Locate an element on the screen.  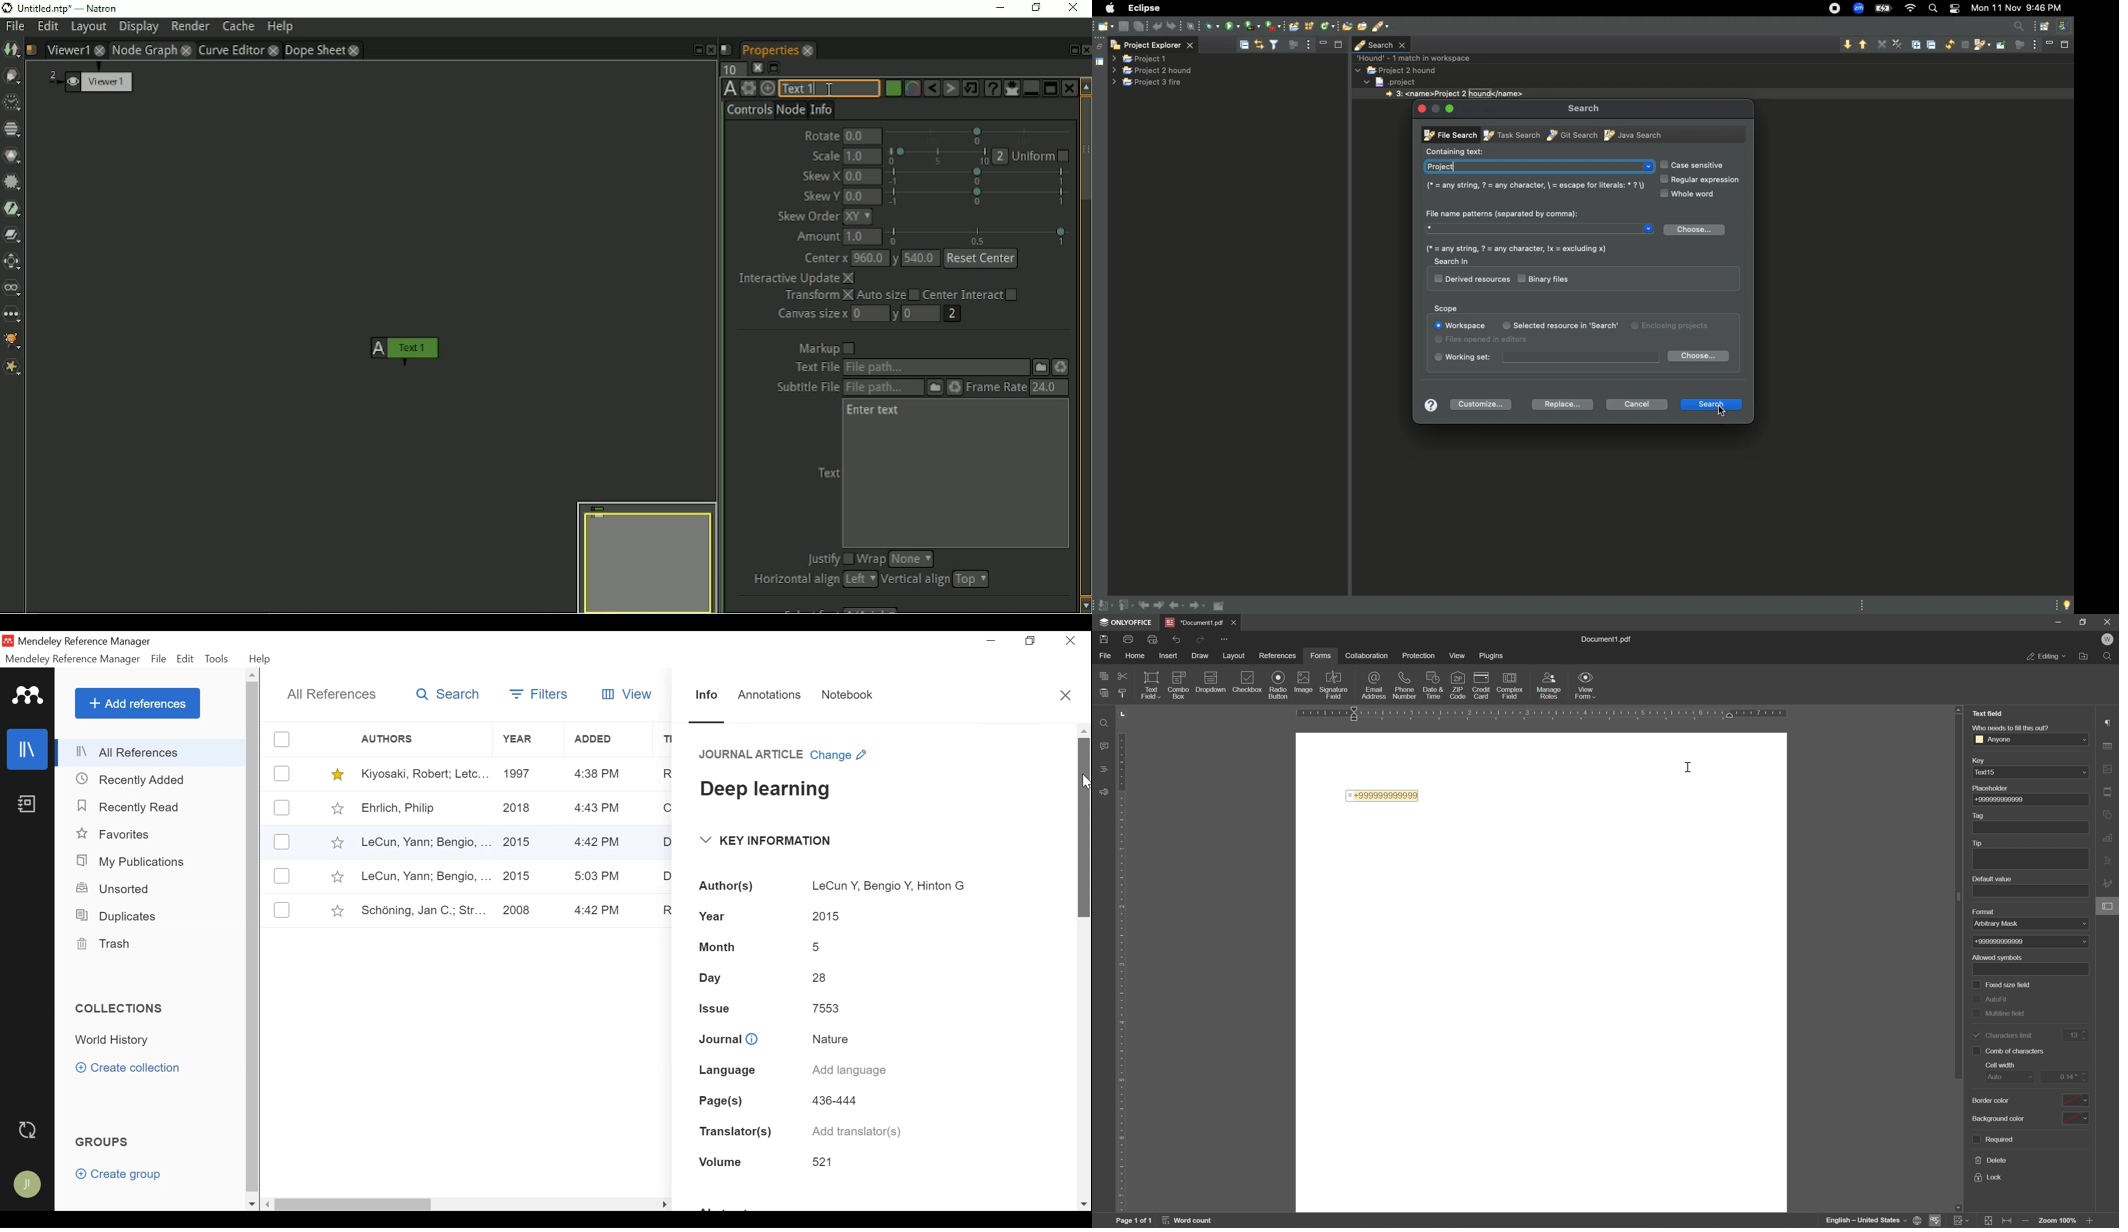
File search is located at coordinates (1449, 136).